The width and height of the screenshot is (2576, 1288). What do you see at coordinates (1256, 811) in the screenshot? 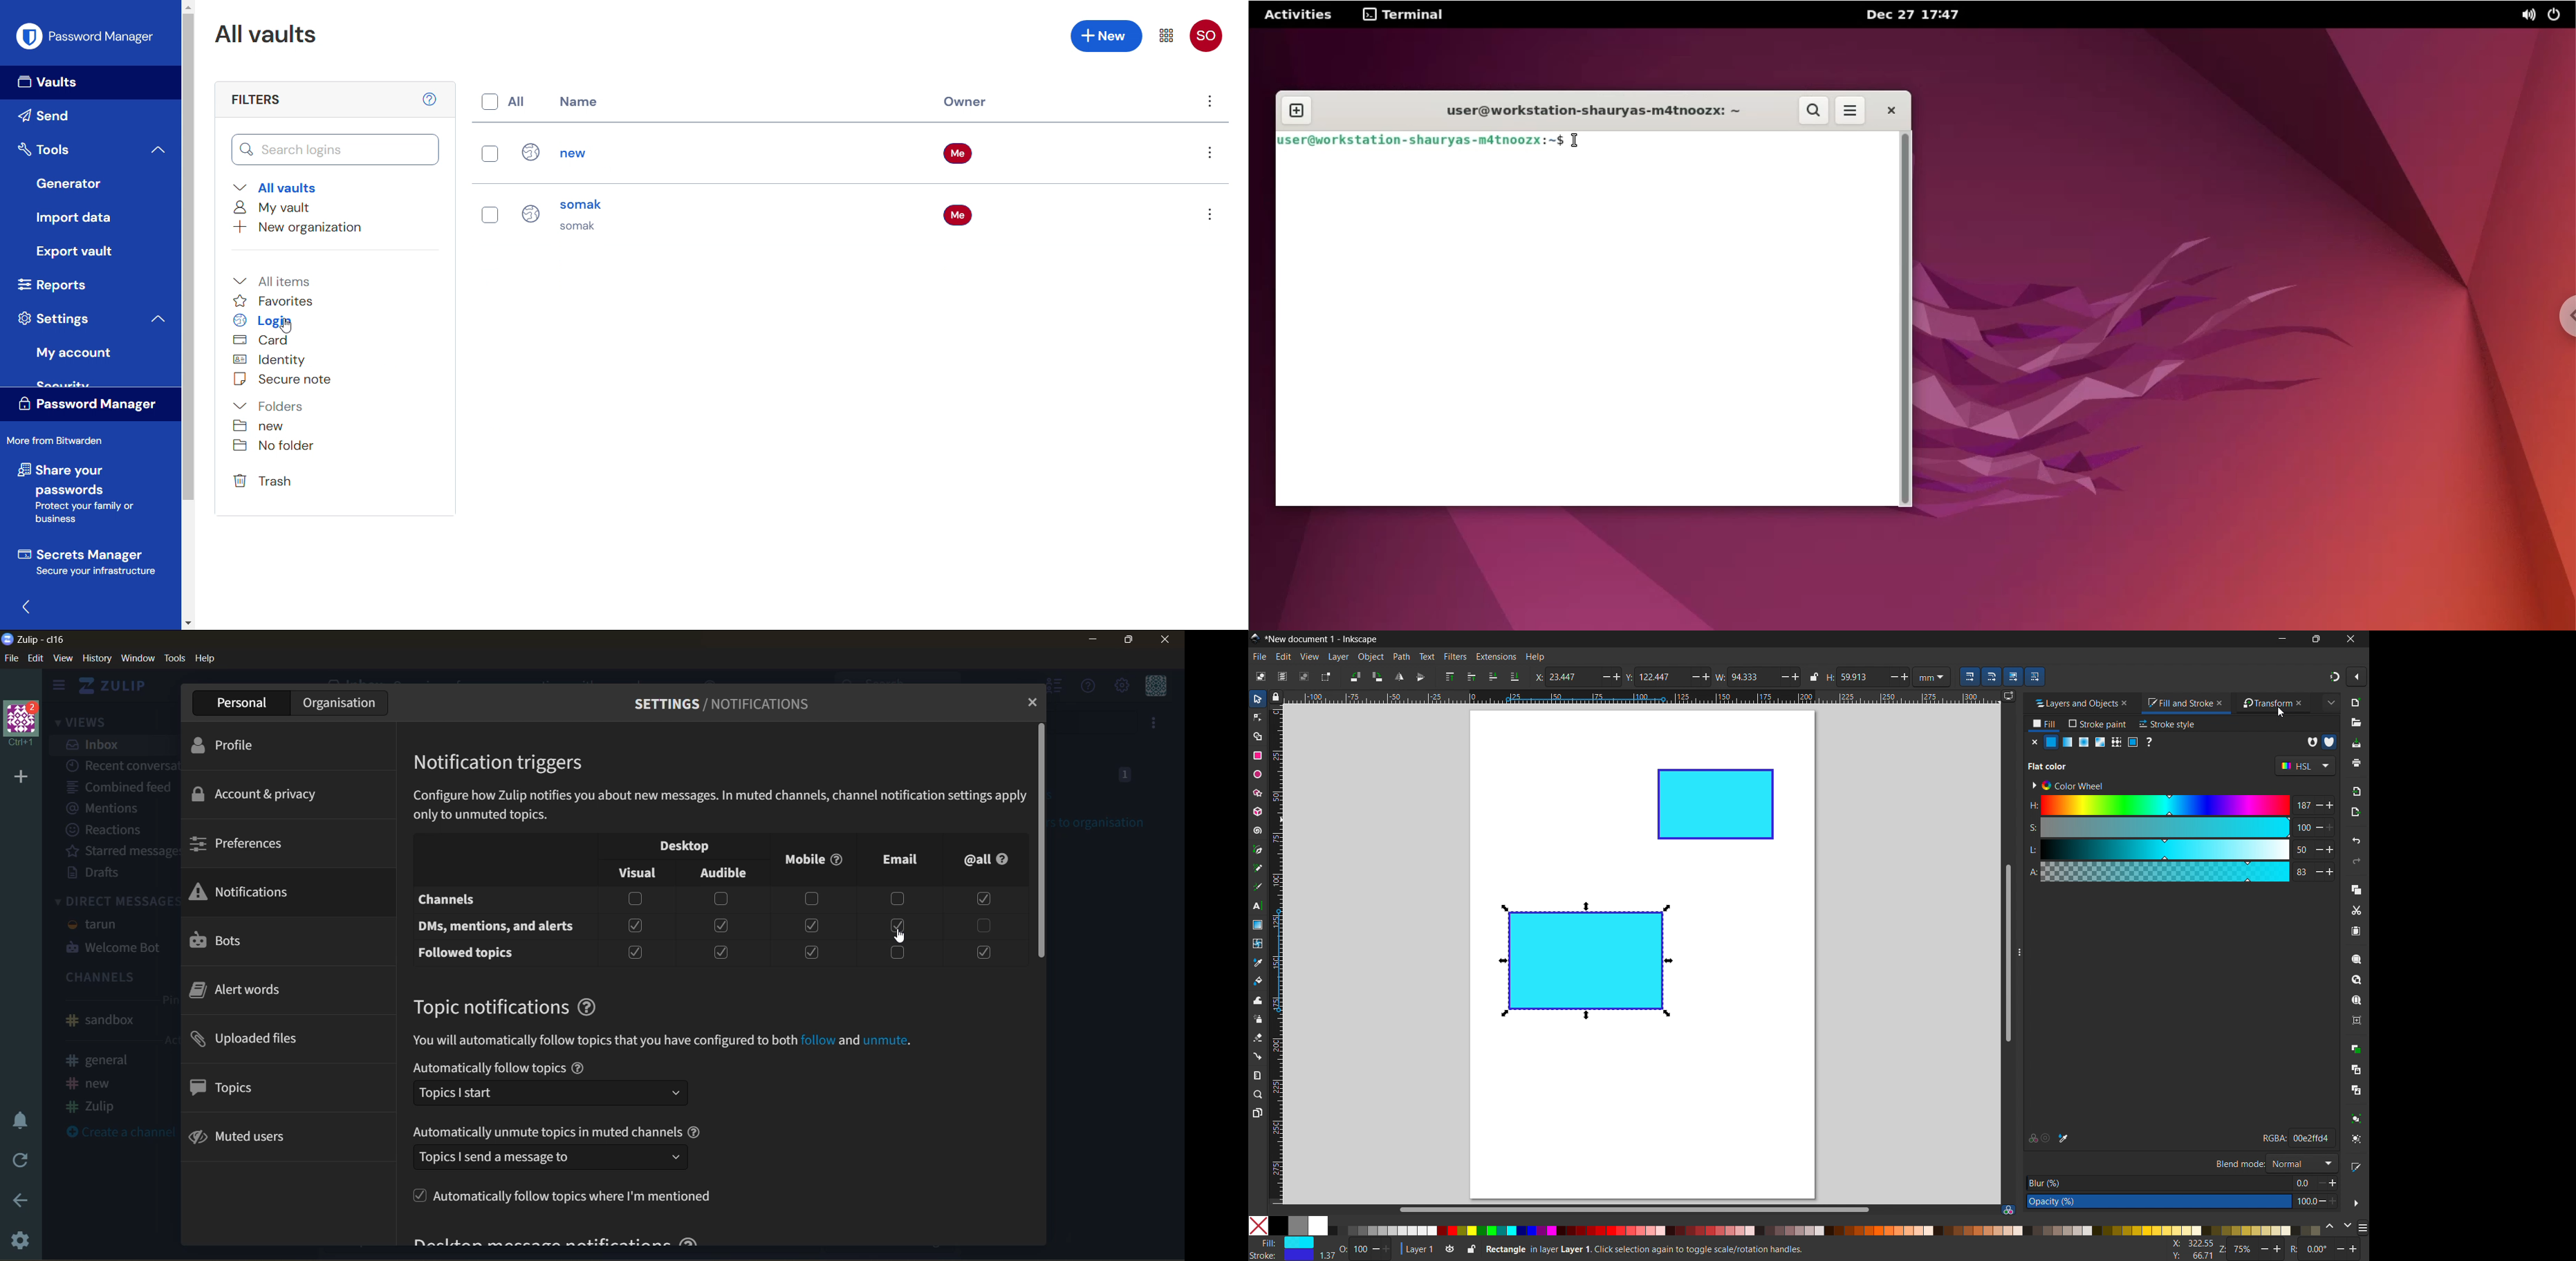
I see `3D box tool` at bounding box center [1256, 811].